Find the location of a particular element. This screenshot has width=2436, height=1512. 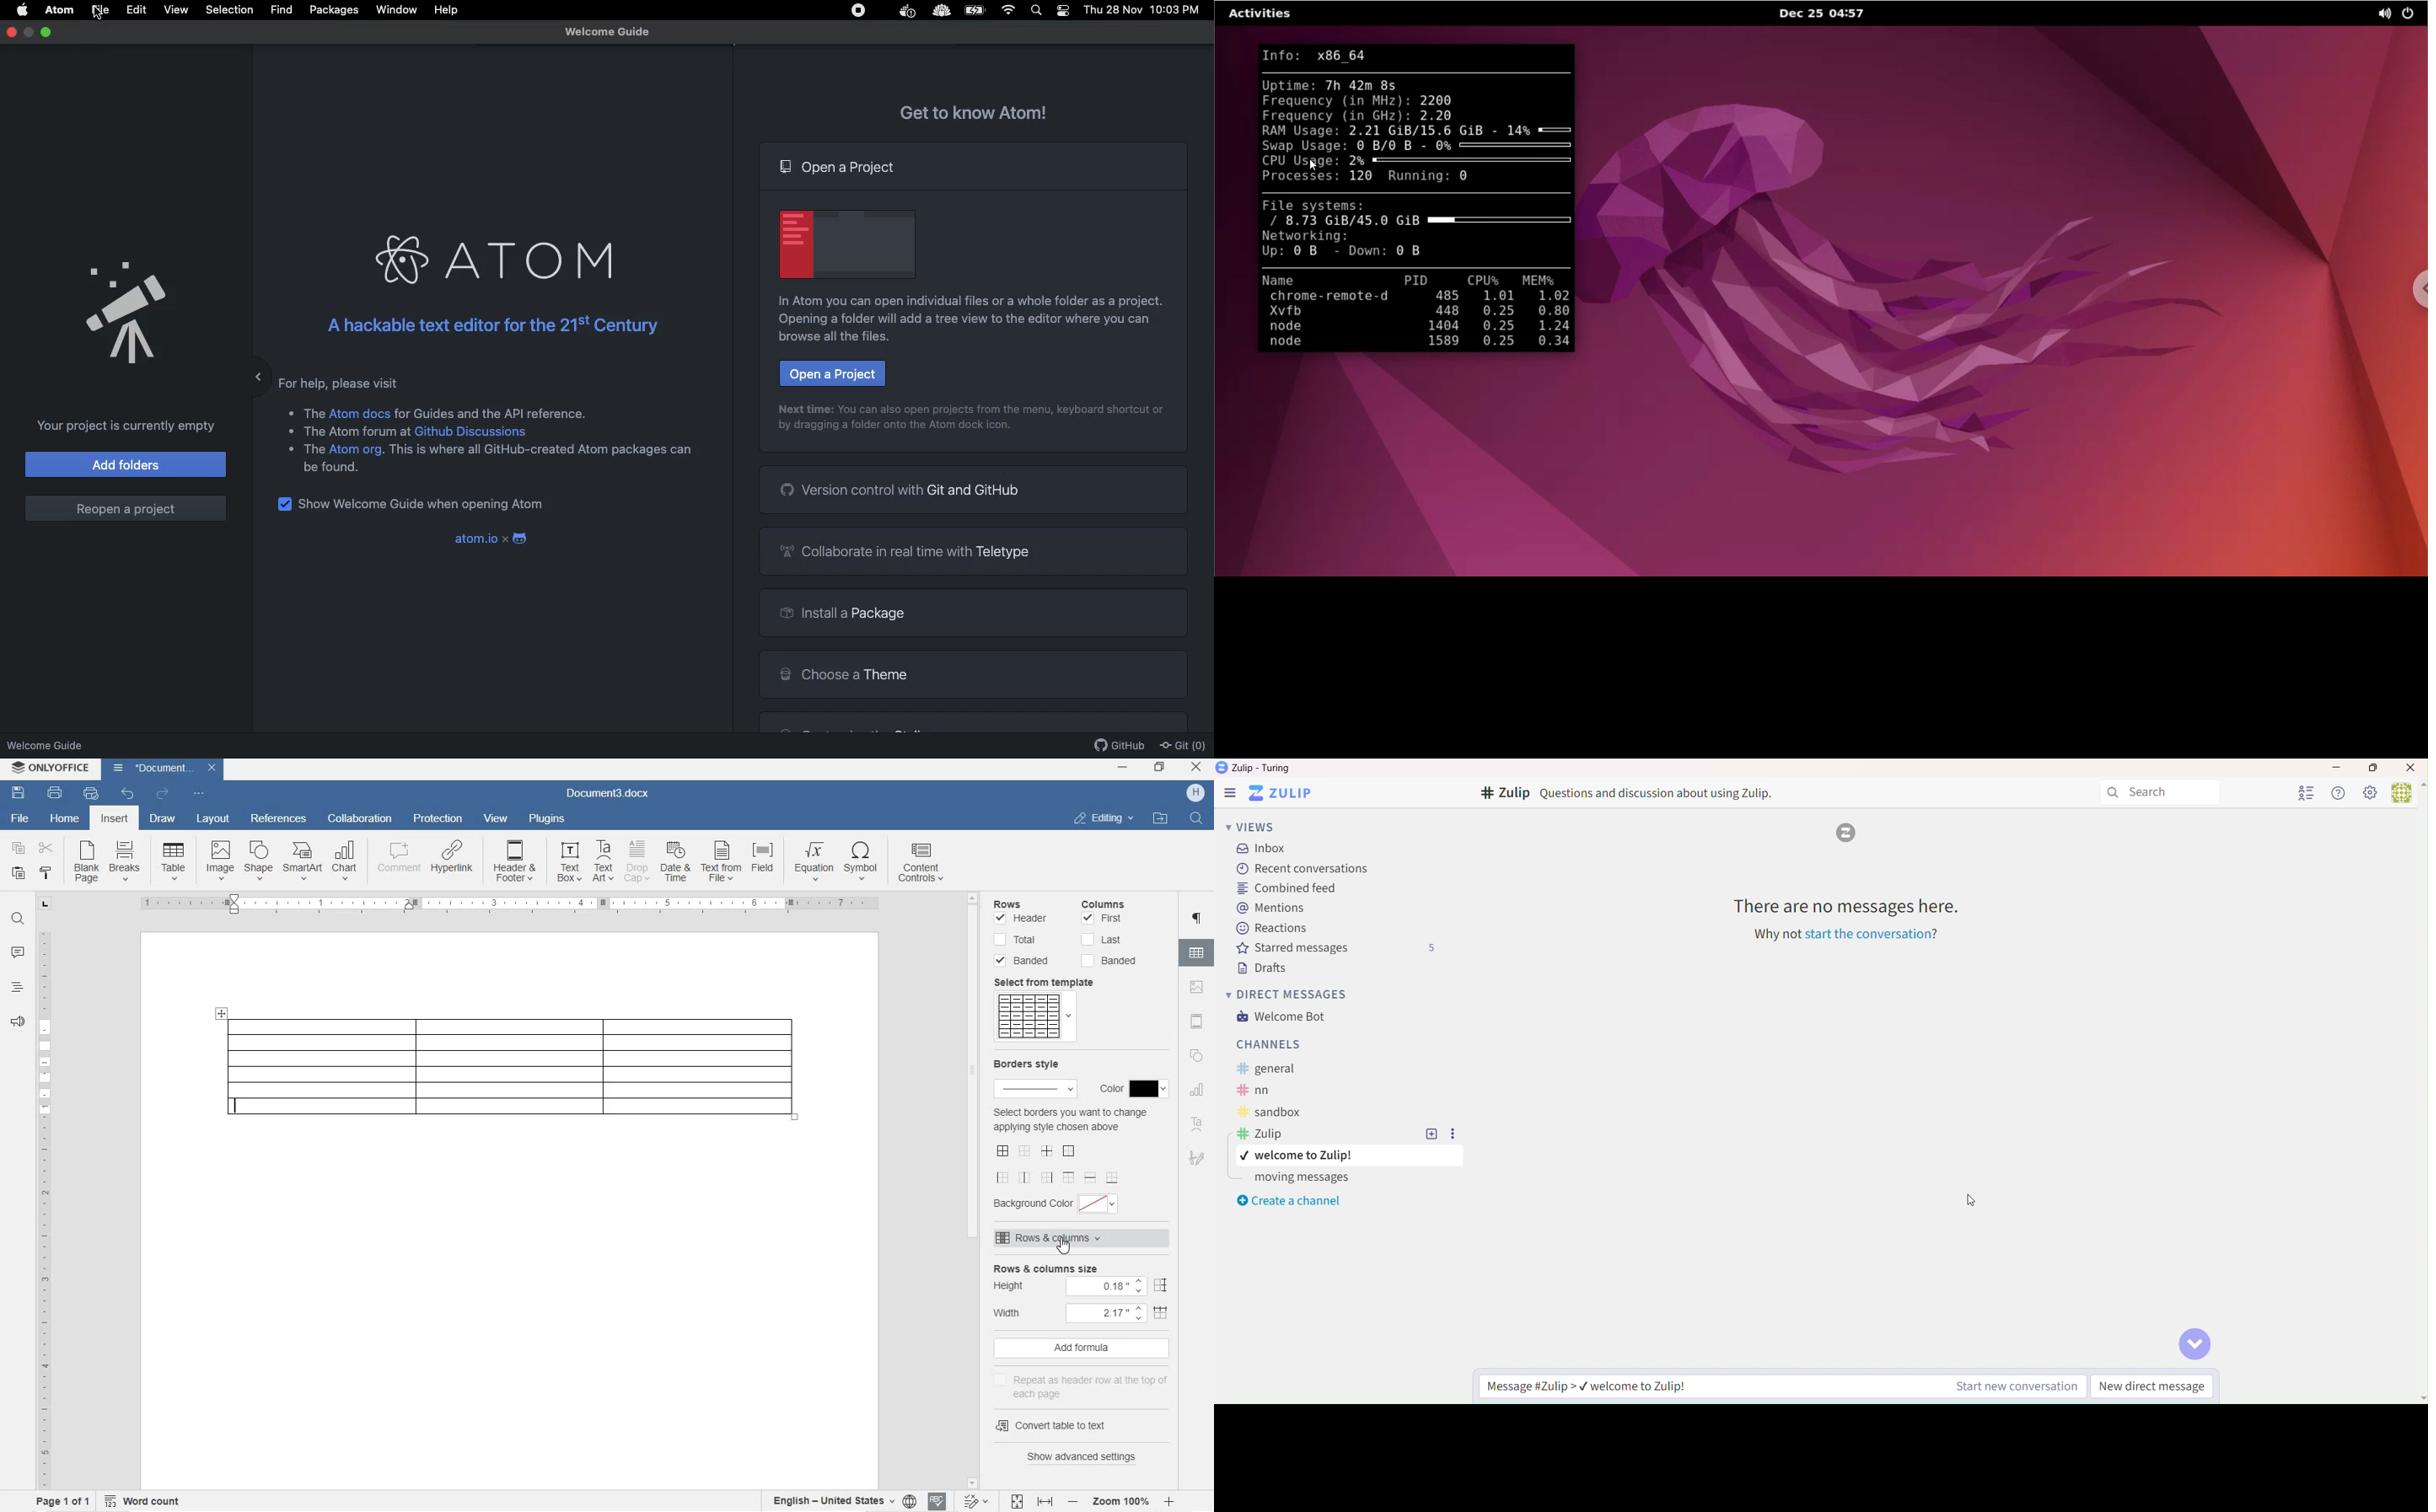

COMMENTS is located at coordinates (19, 954).